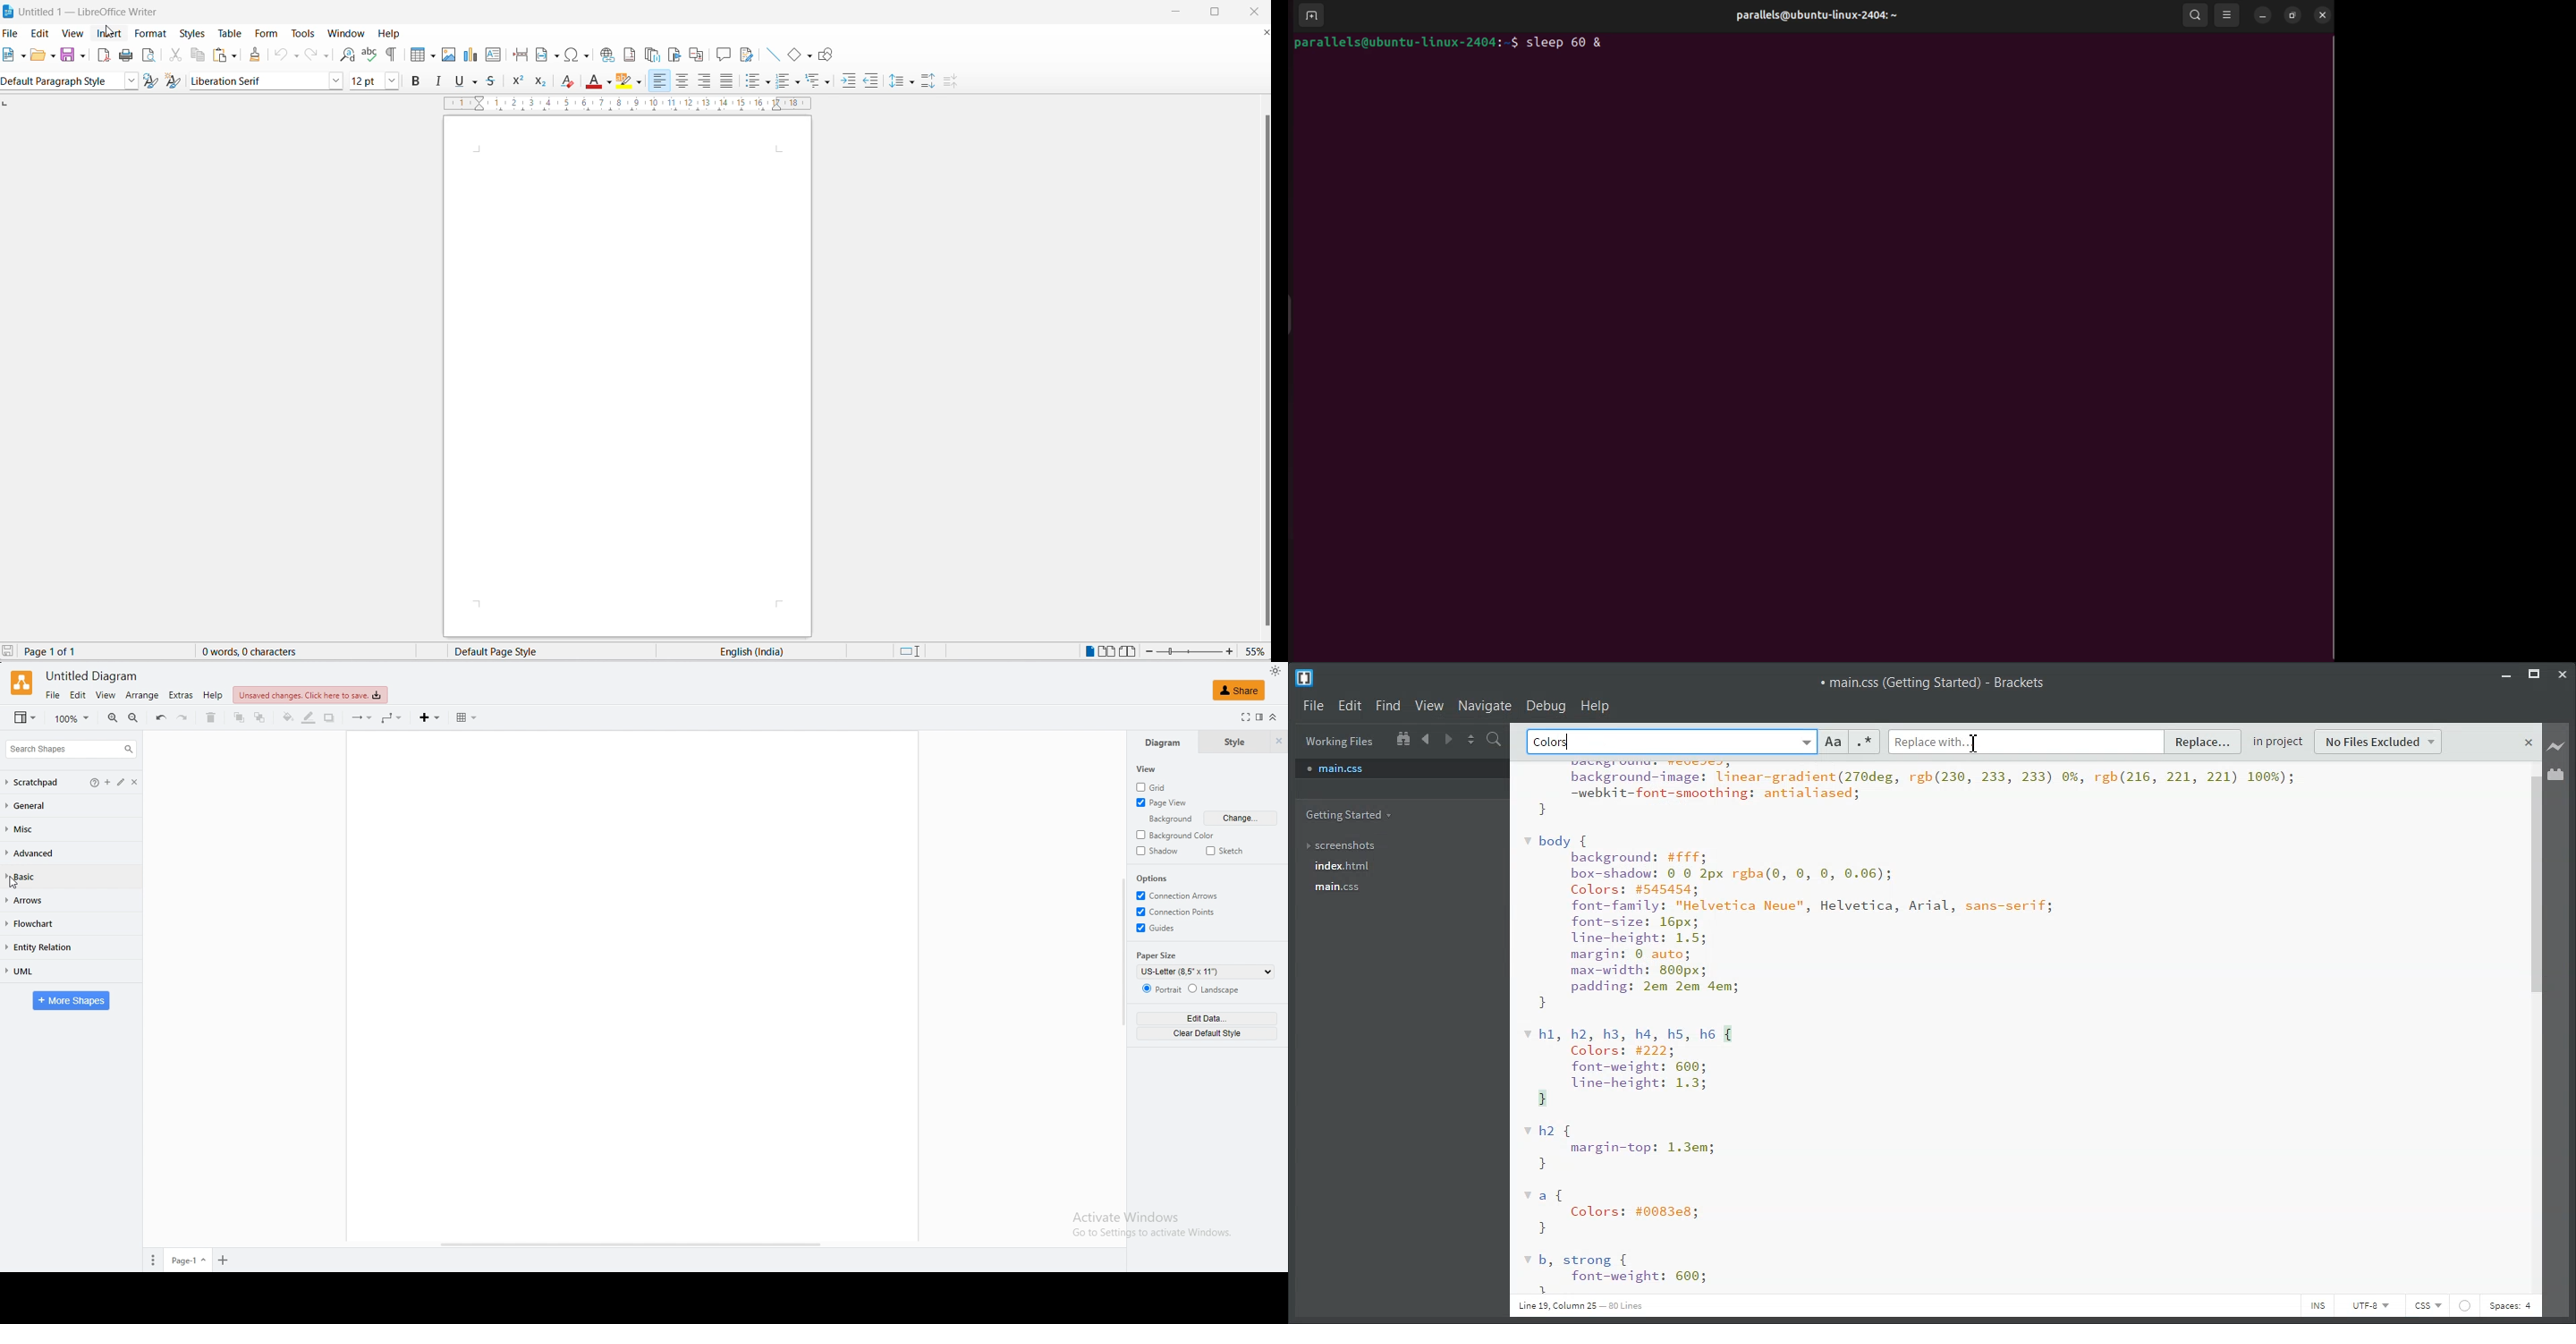 The image size is (2576, 1344). What do you see at coordinates (8, 54) in the screenshot?
I see `new file` at bounding box center [8, 54].